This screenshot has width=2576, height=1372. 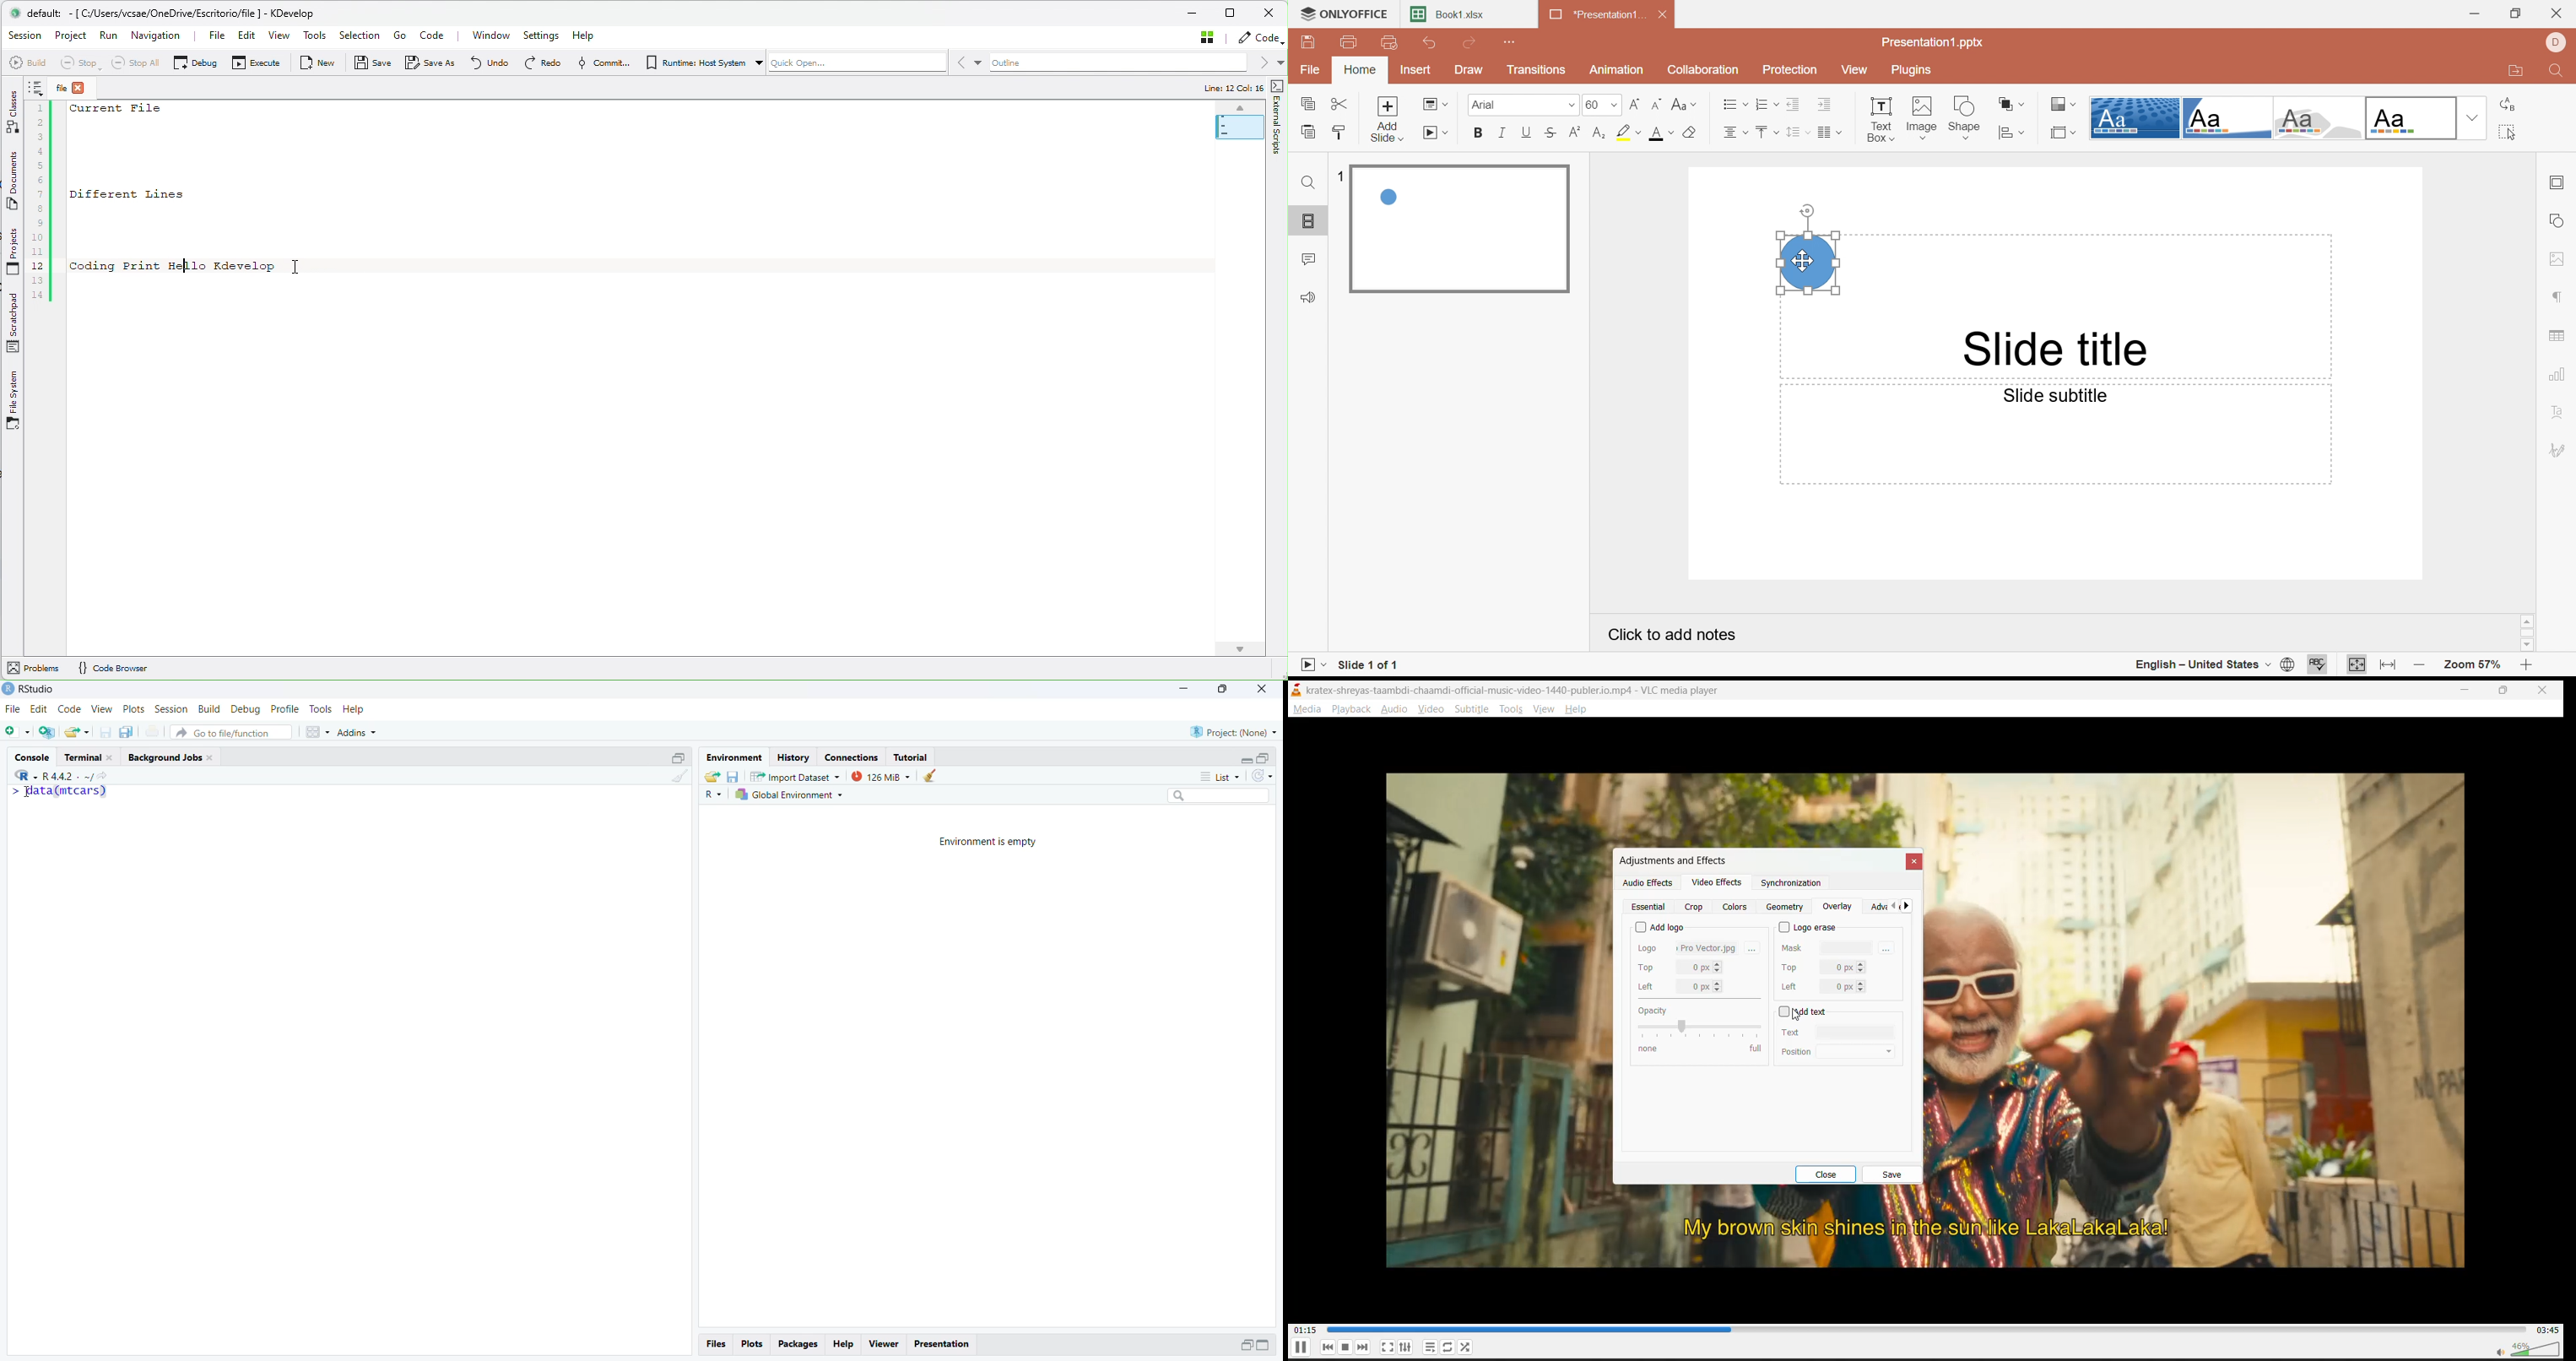 What do you see at coordinates (2057, 395) in the screenshot?
I see `Slide subtitle` at bounding box center [2057, 395].